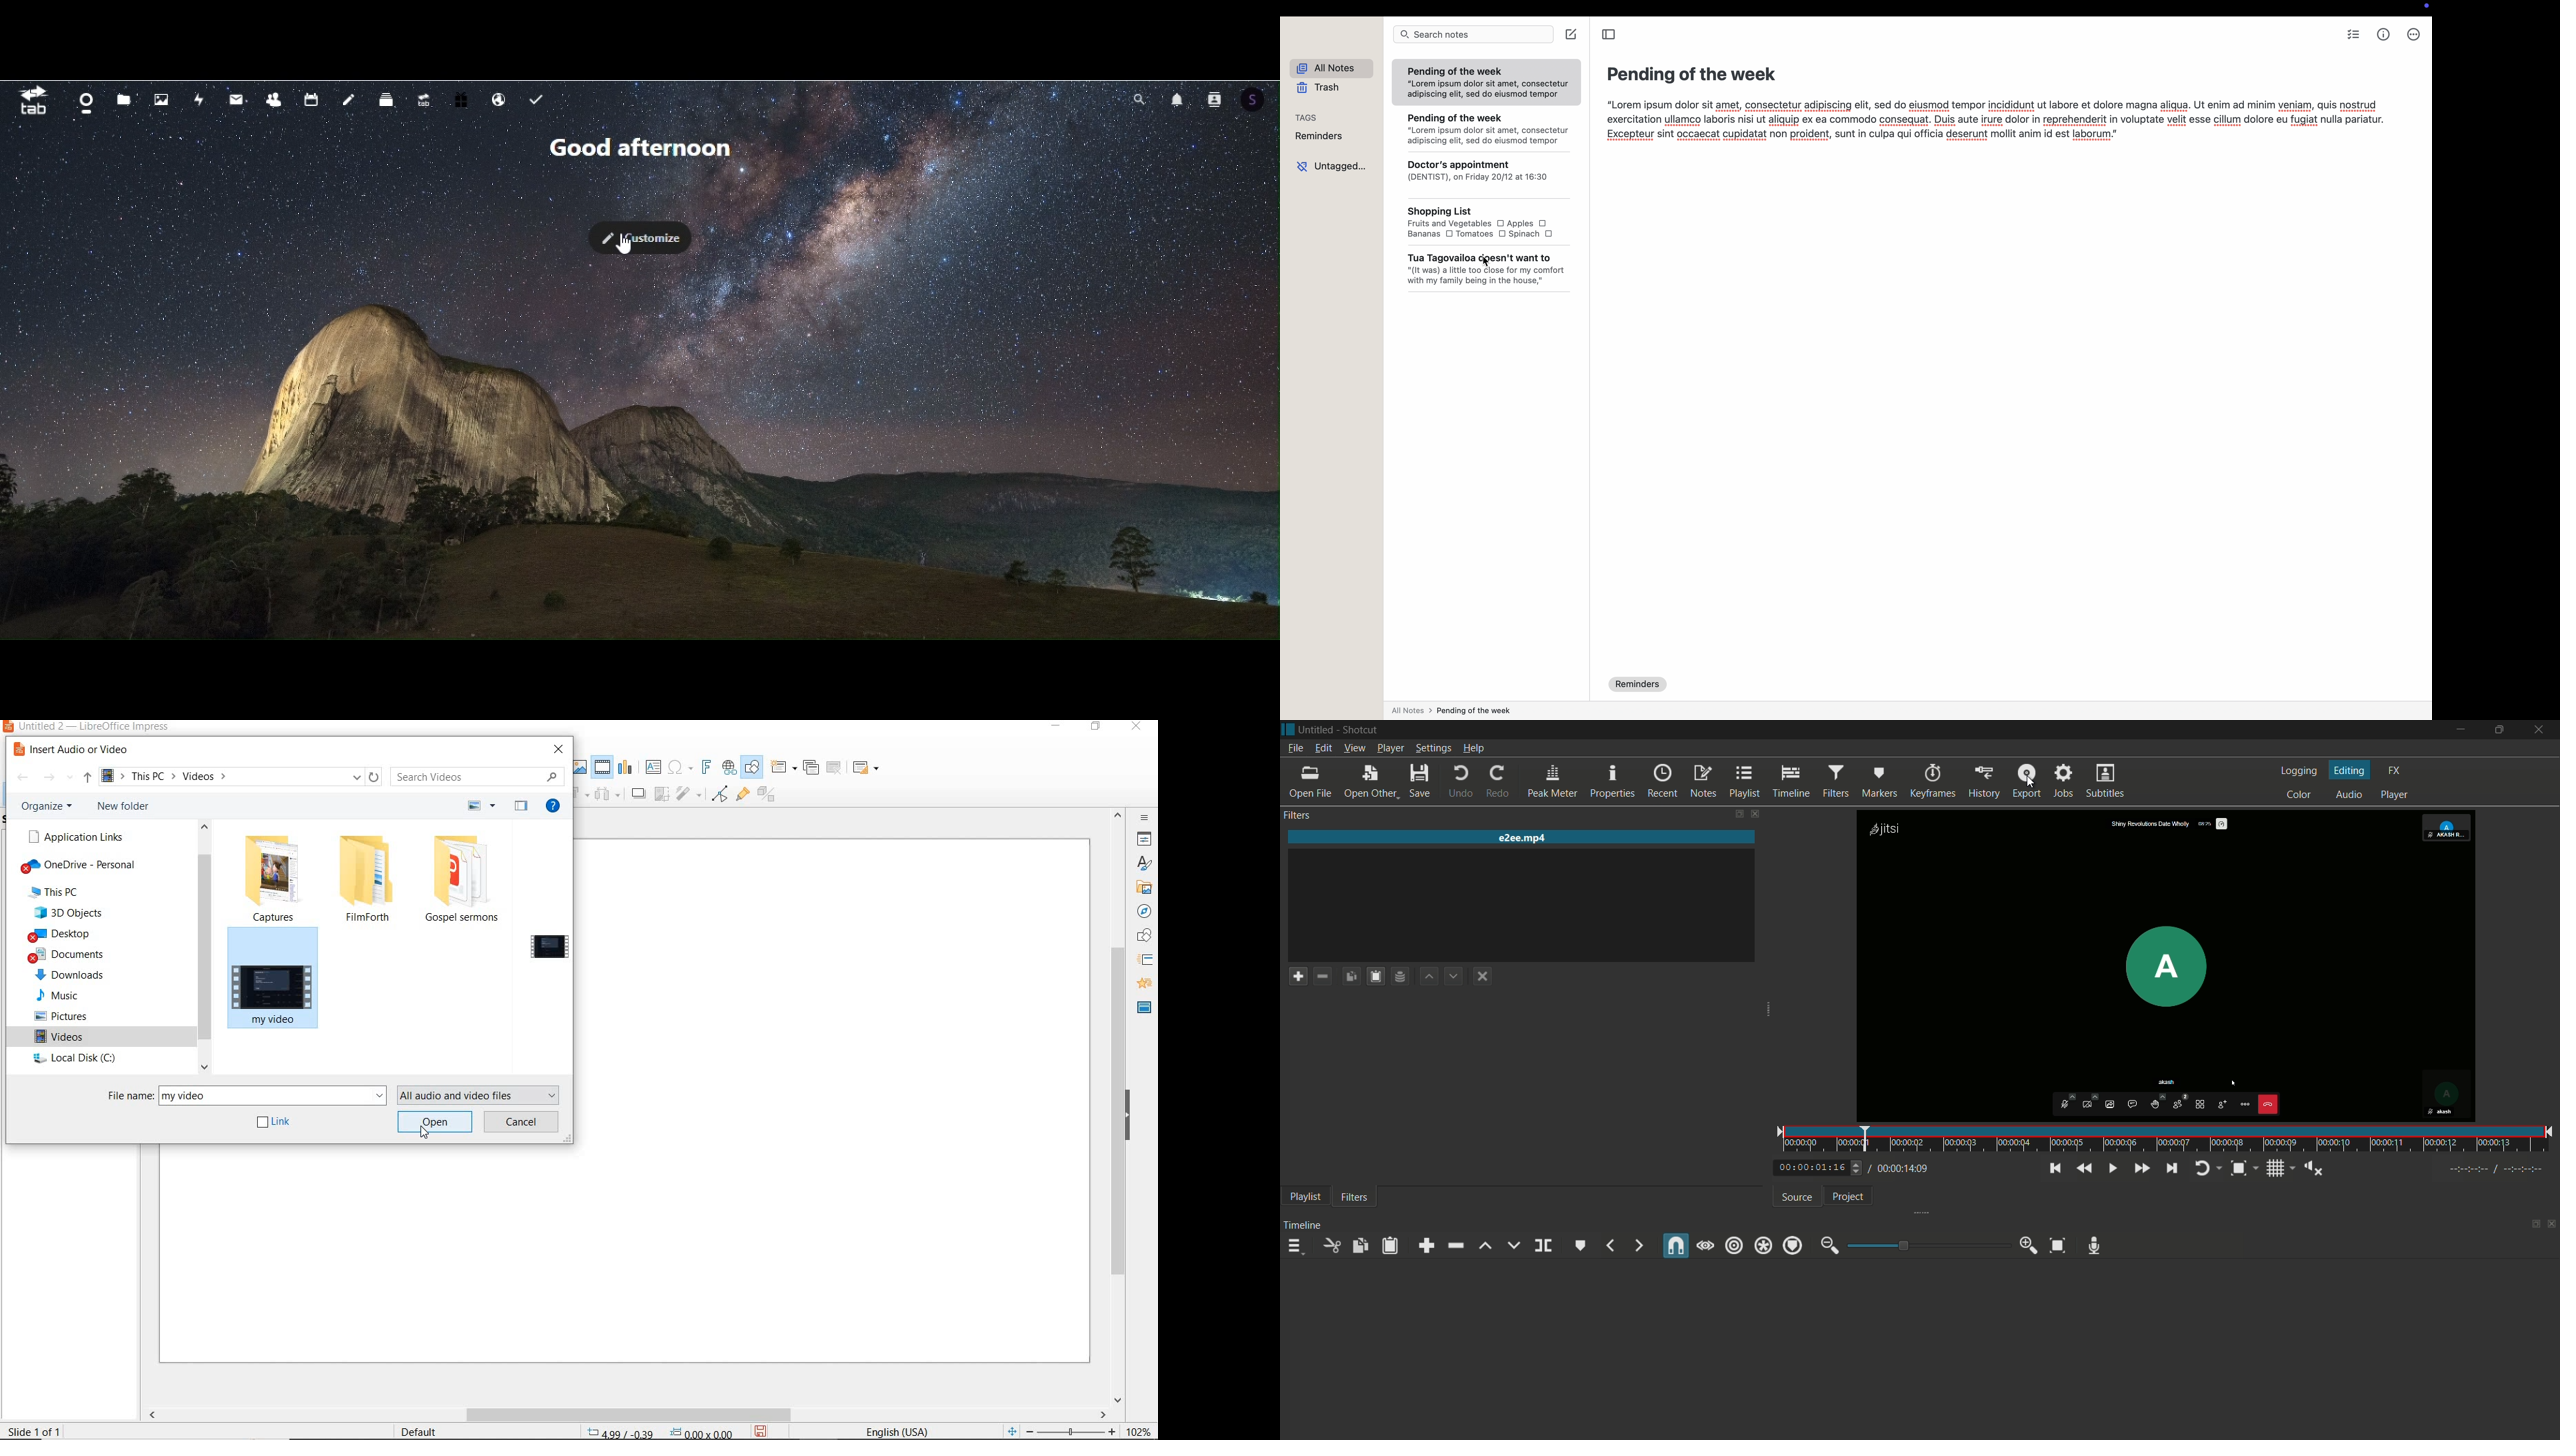  I want to click on dashboard, so click(87, 101).